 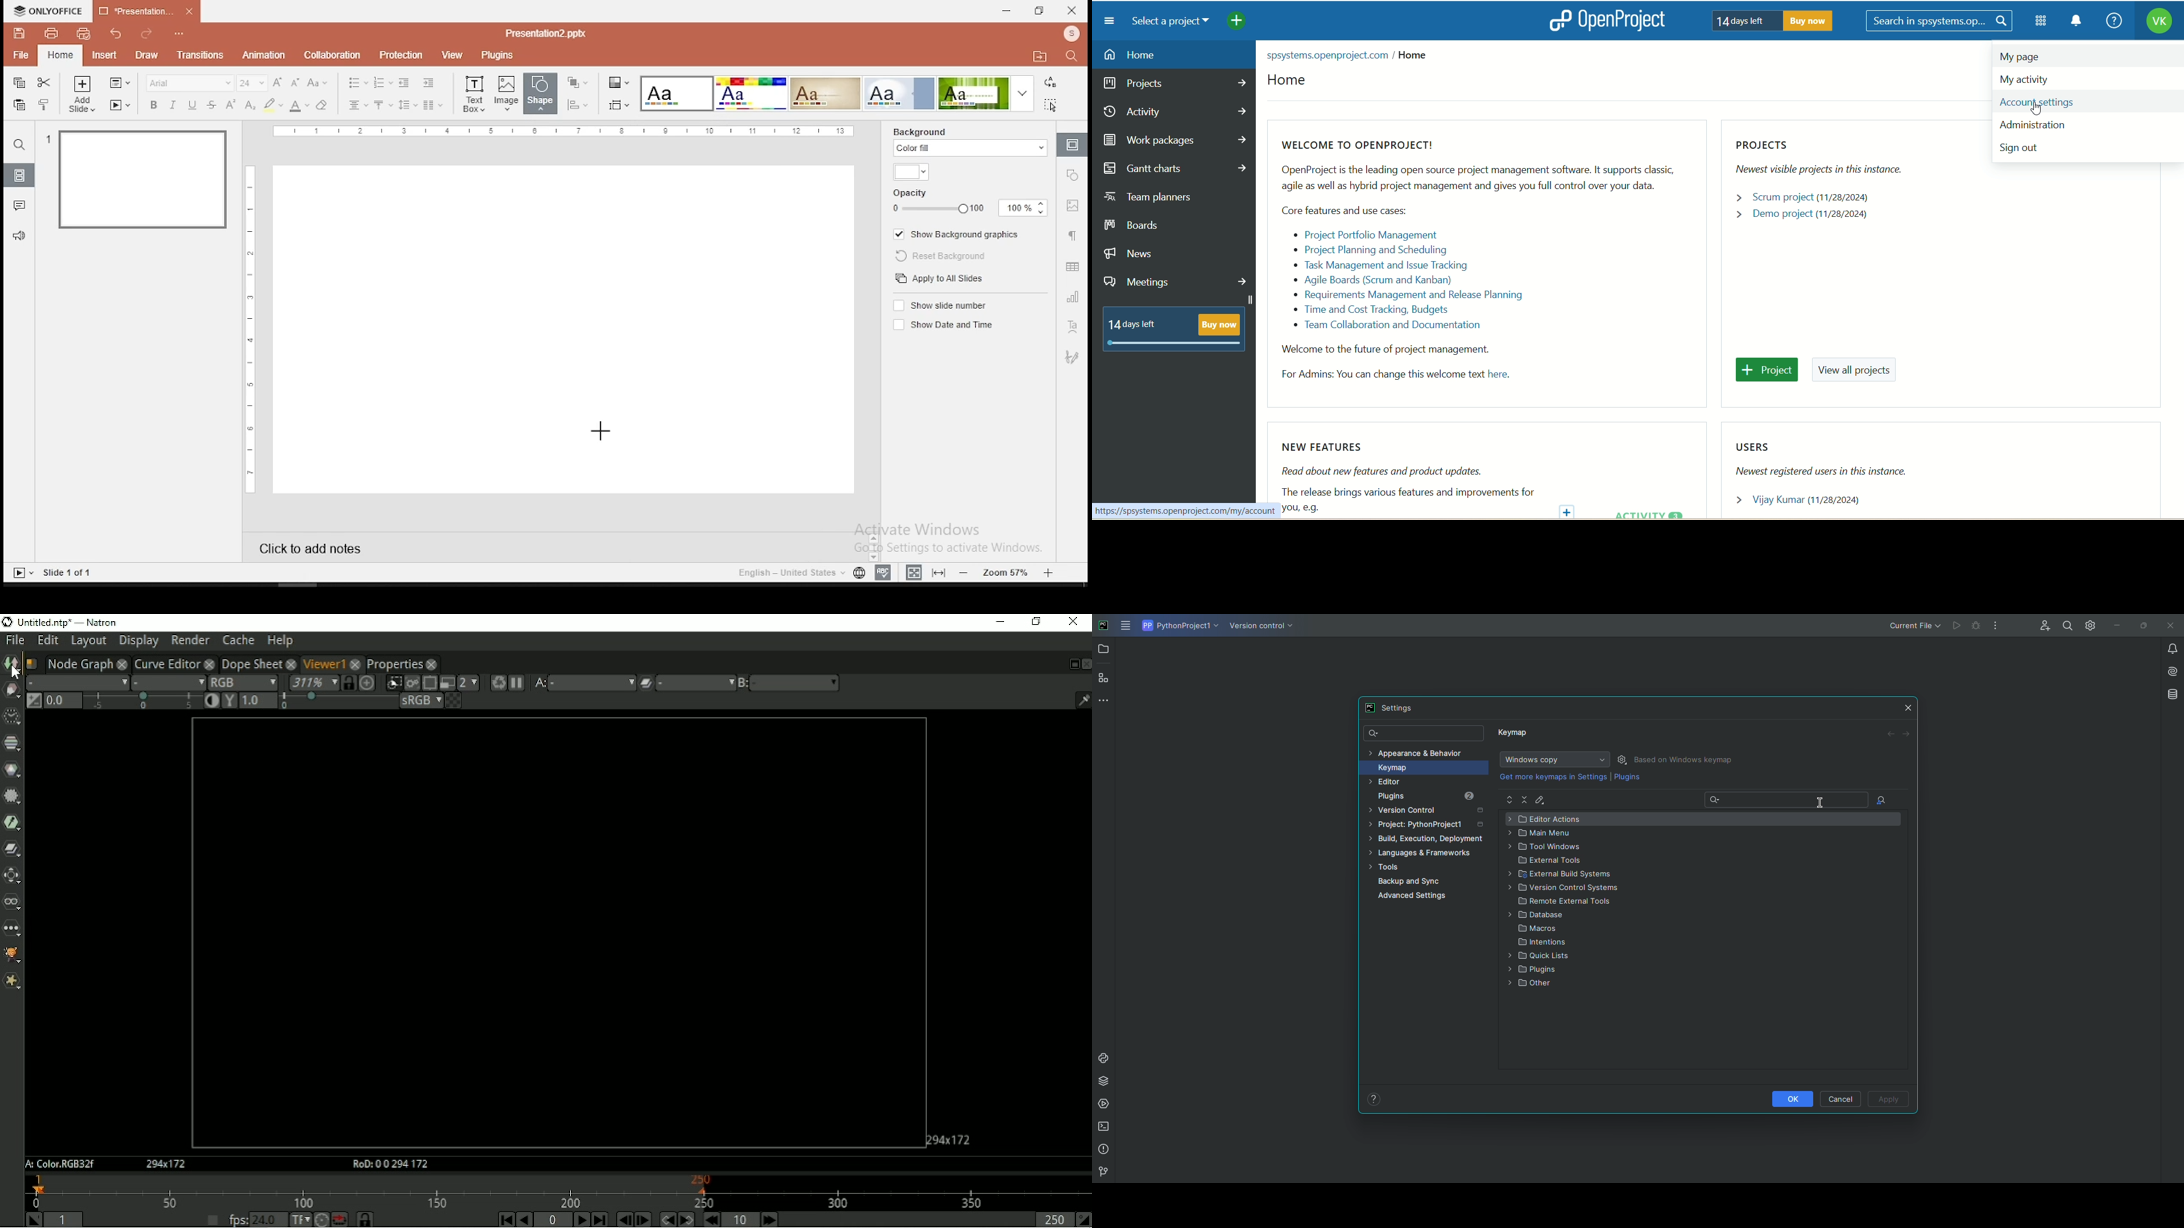 I want to click on close, so click(x=122, y=663).